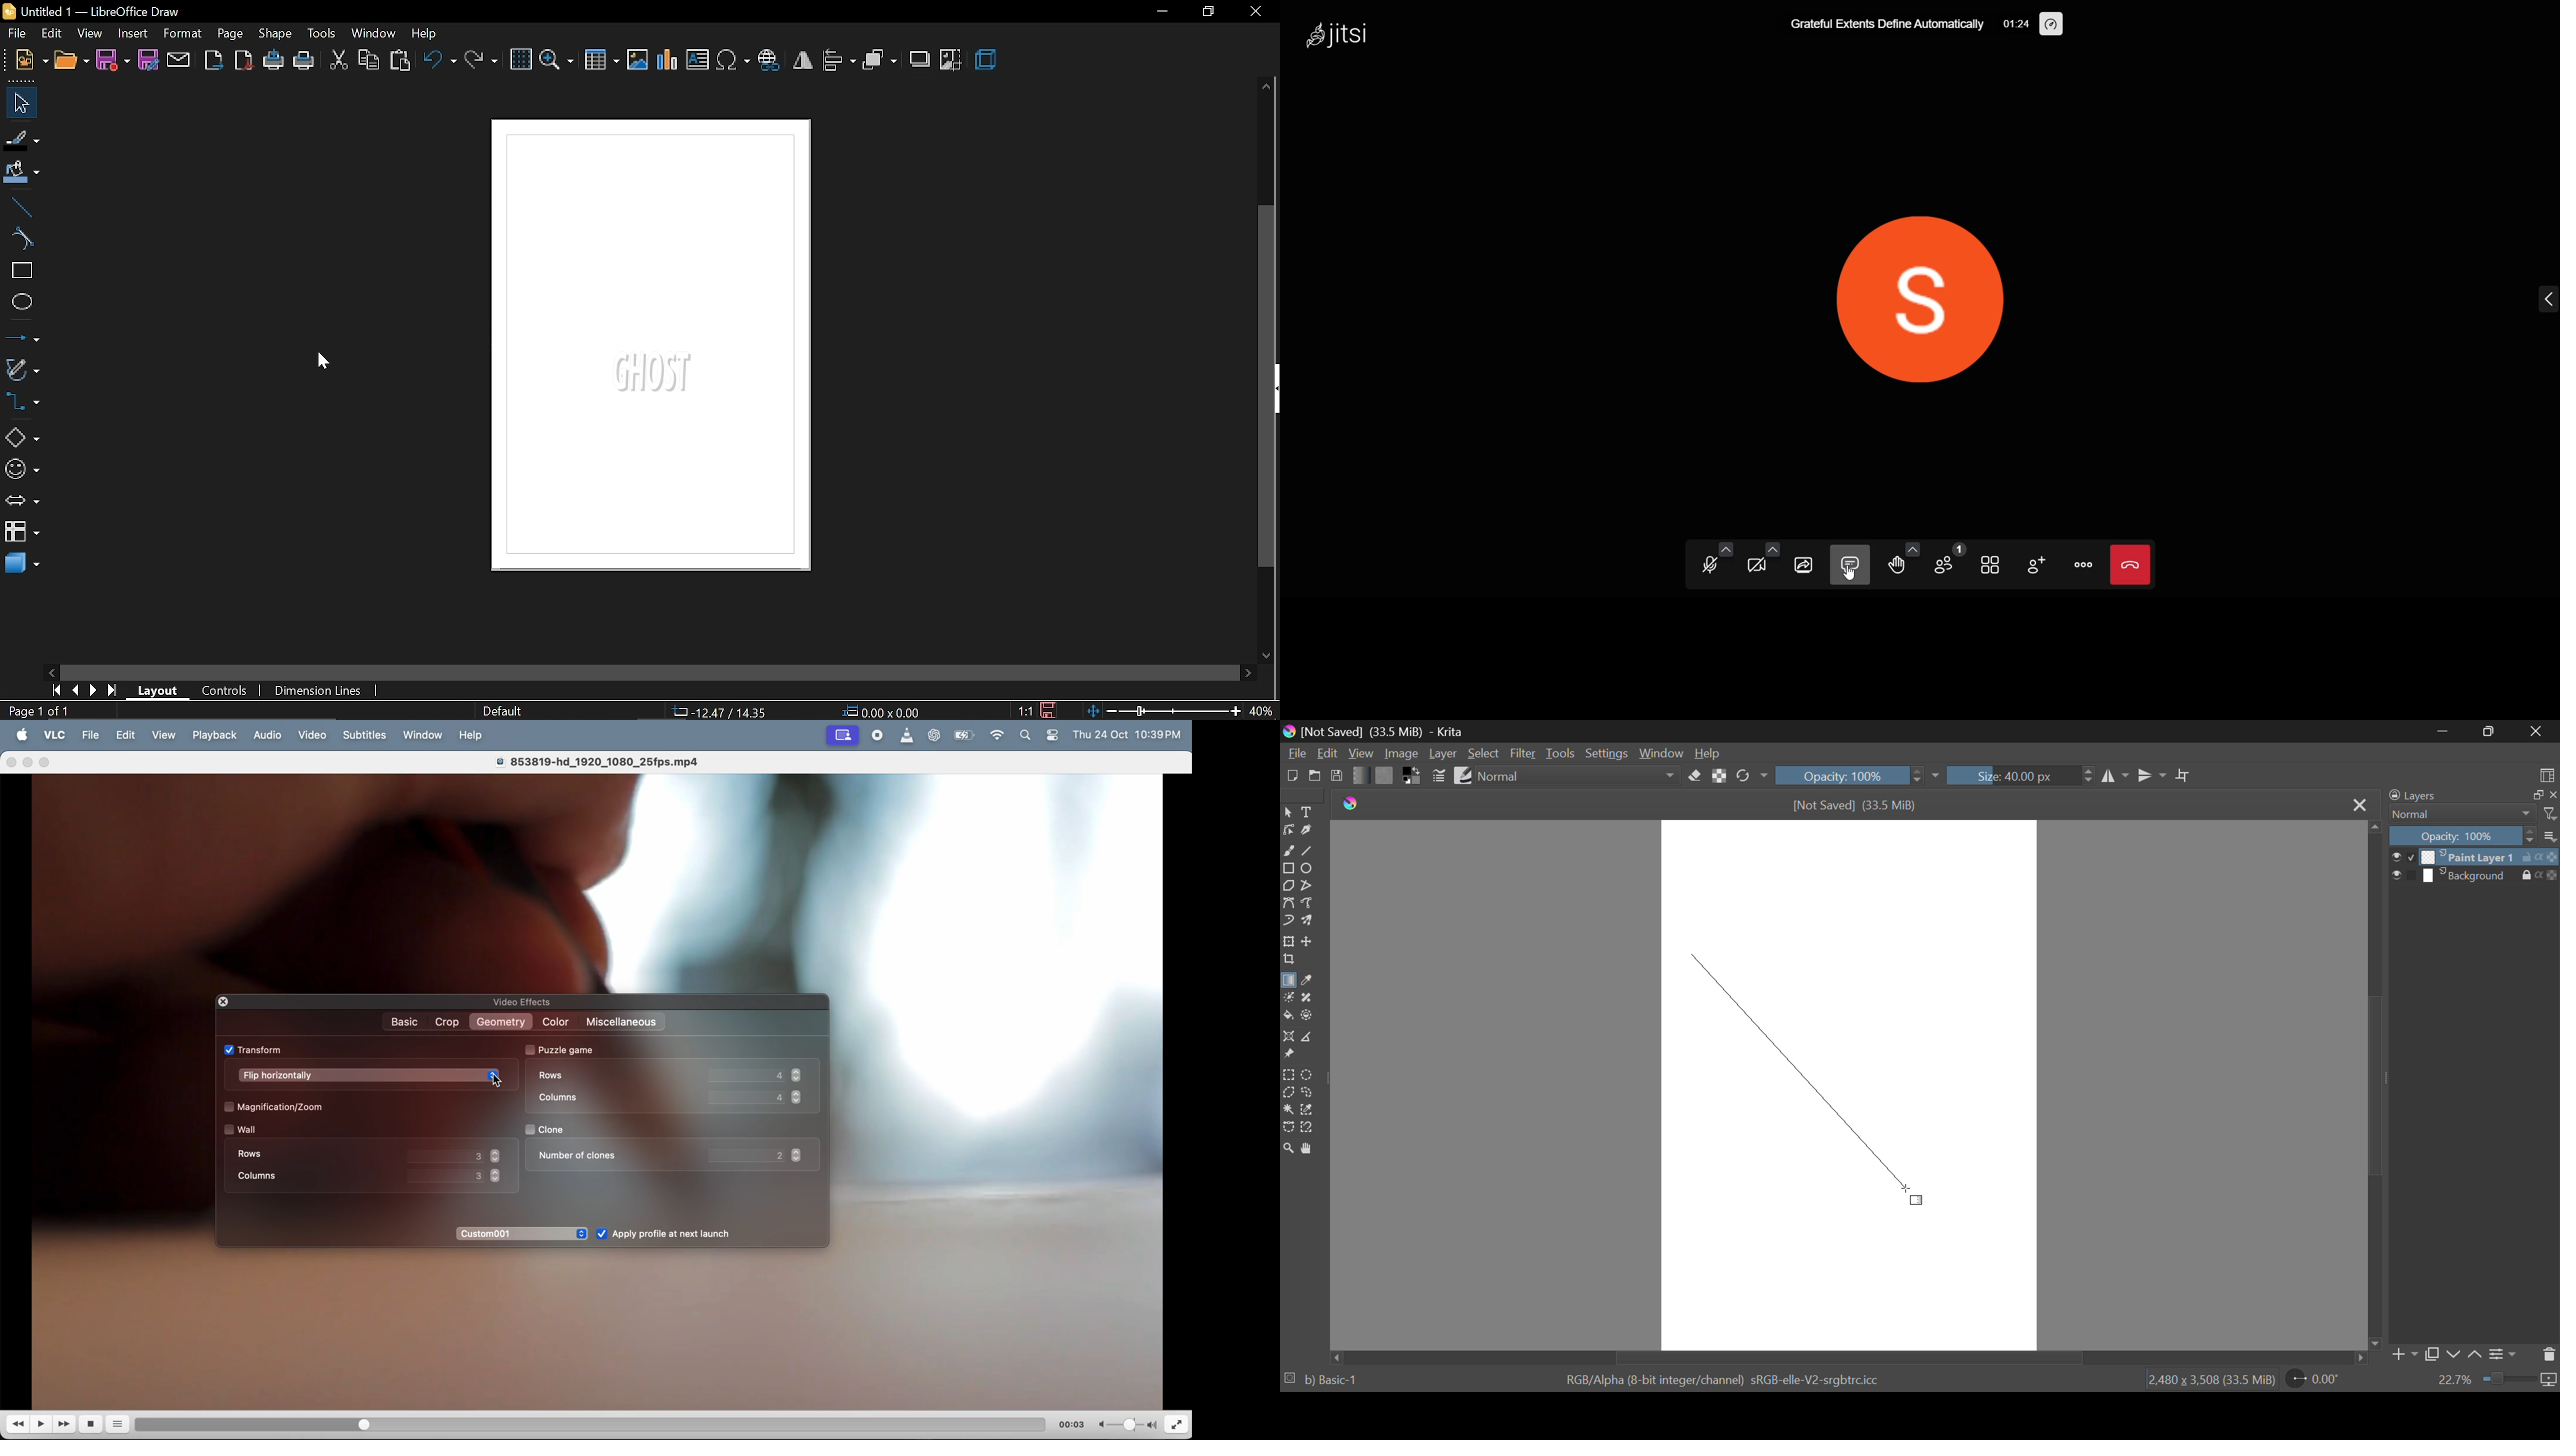  What do you see at coordinates (51, 670) in the screenshot?
I see `move left` at bounding box center [51, 670].